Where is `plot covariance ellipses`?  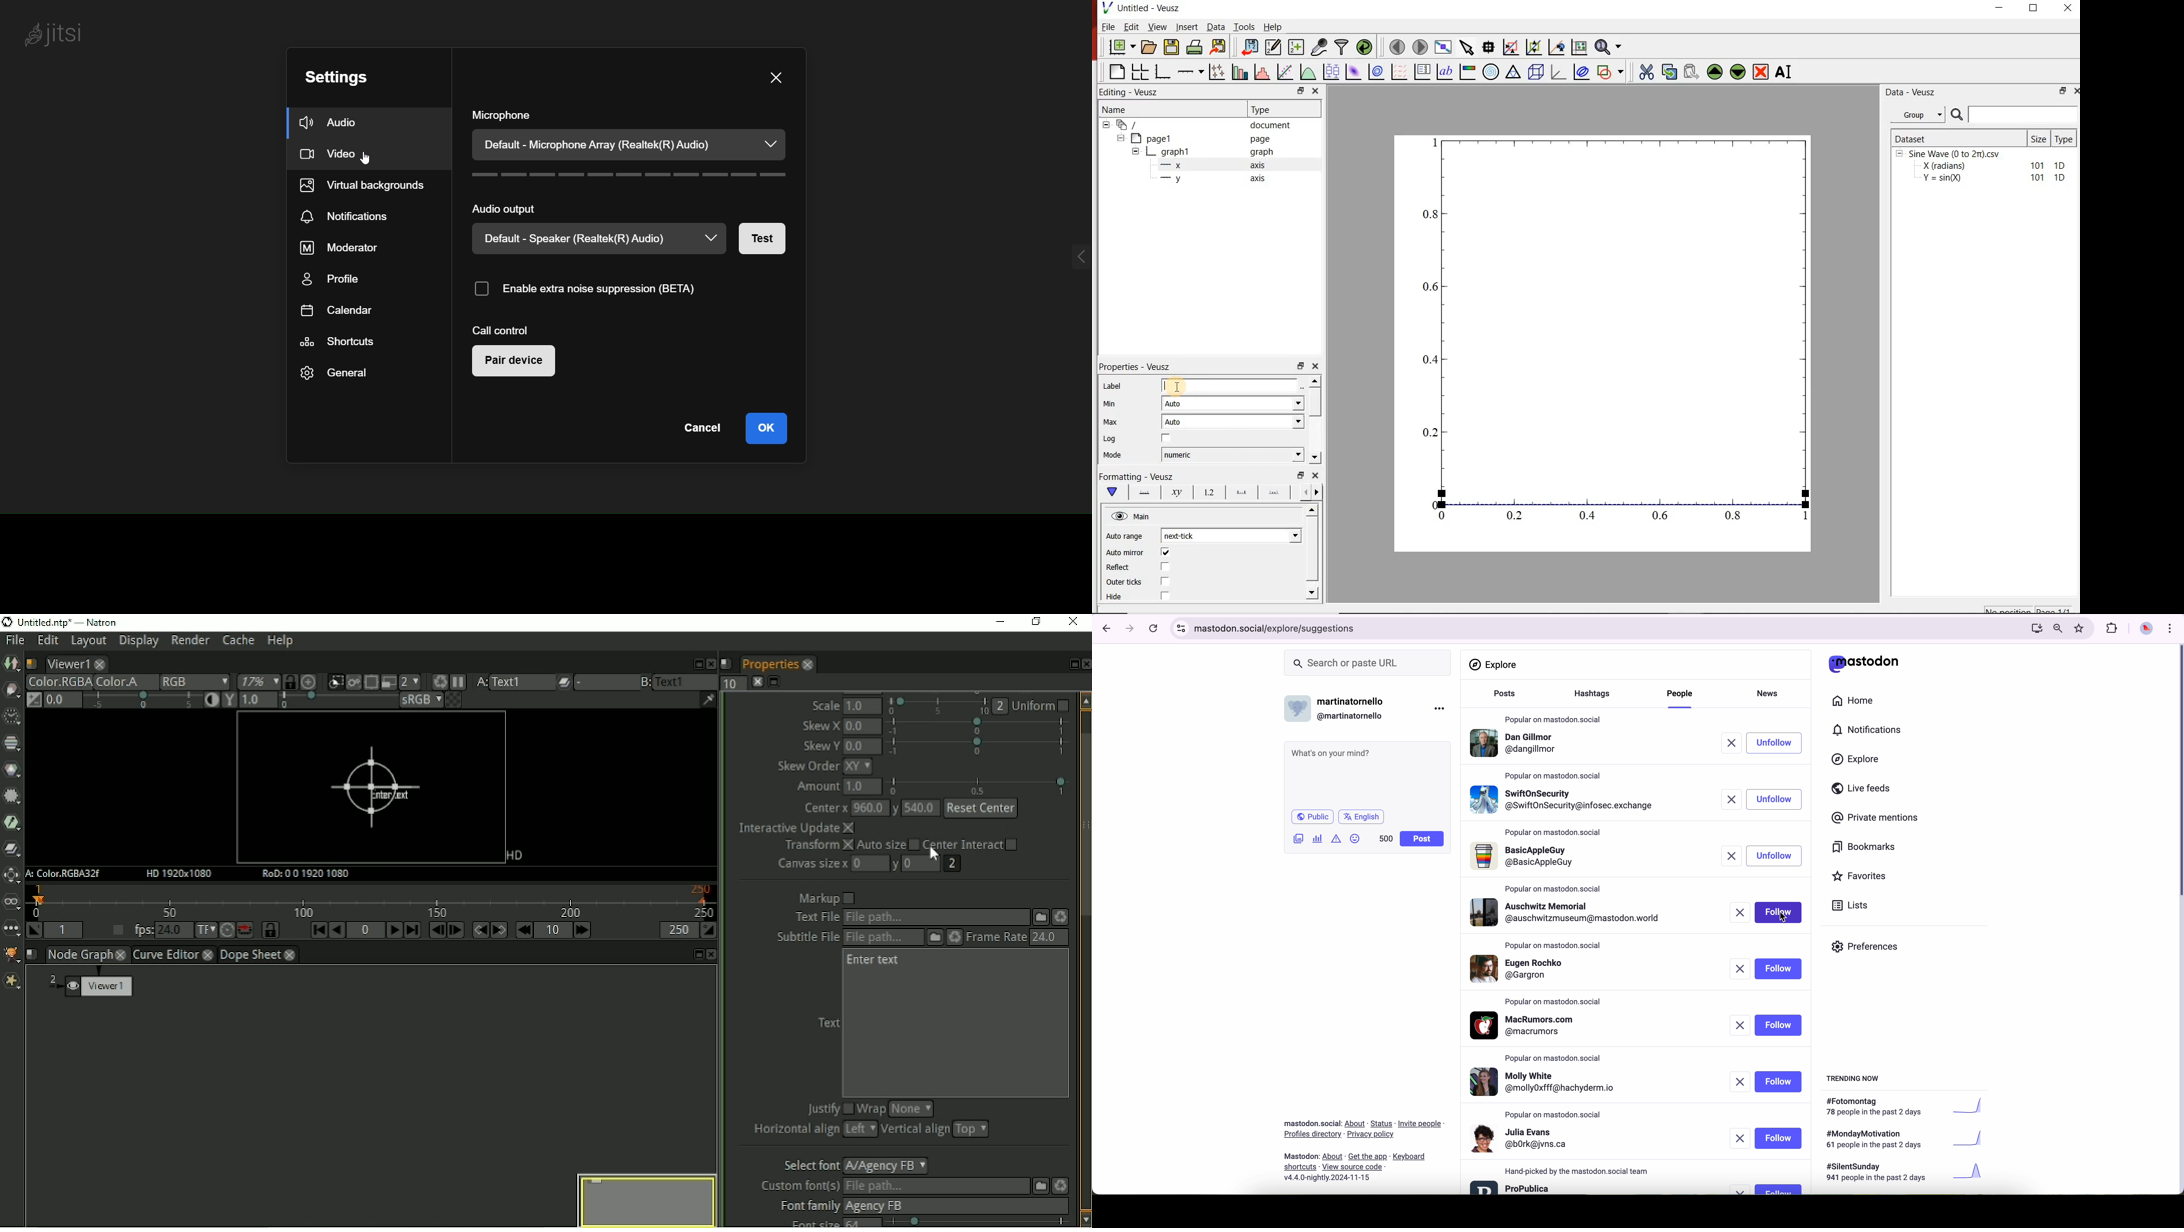
plot covariance ellipses is located at coordinates (1581, 71).